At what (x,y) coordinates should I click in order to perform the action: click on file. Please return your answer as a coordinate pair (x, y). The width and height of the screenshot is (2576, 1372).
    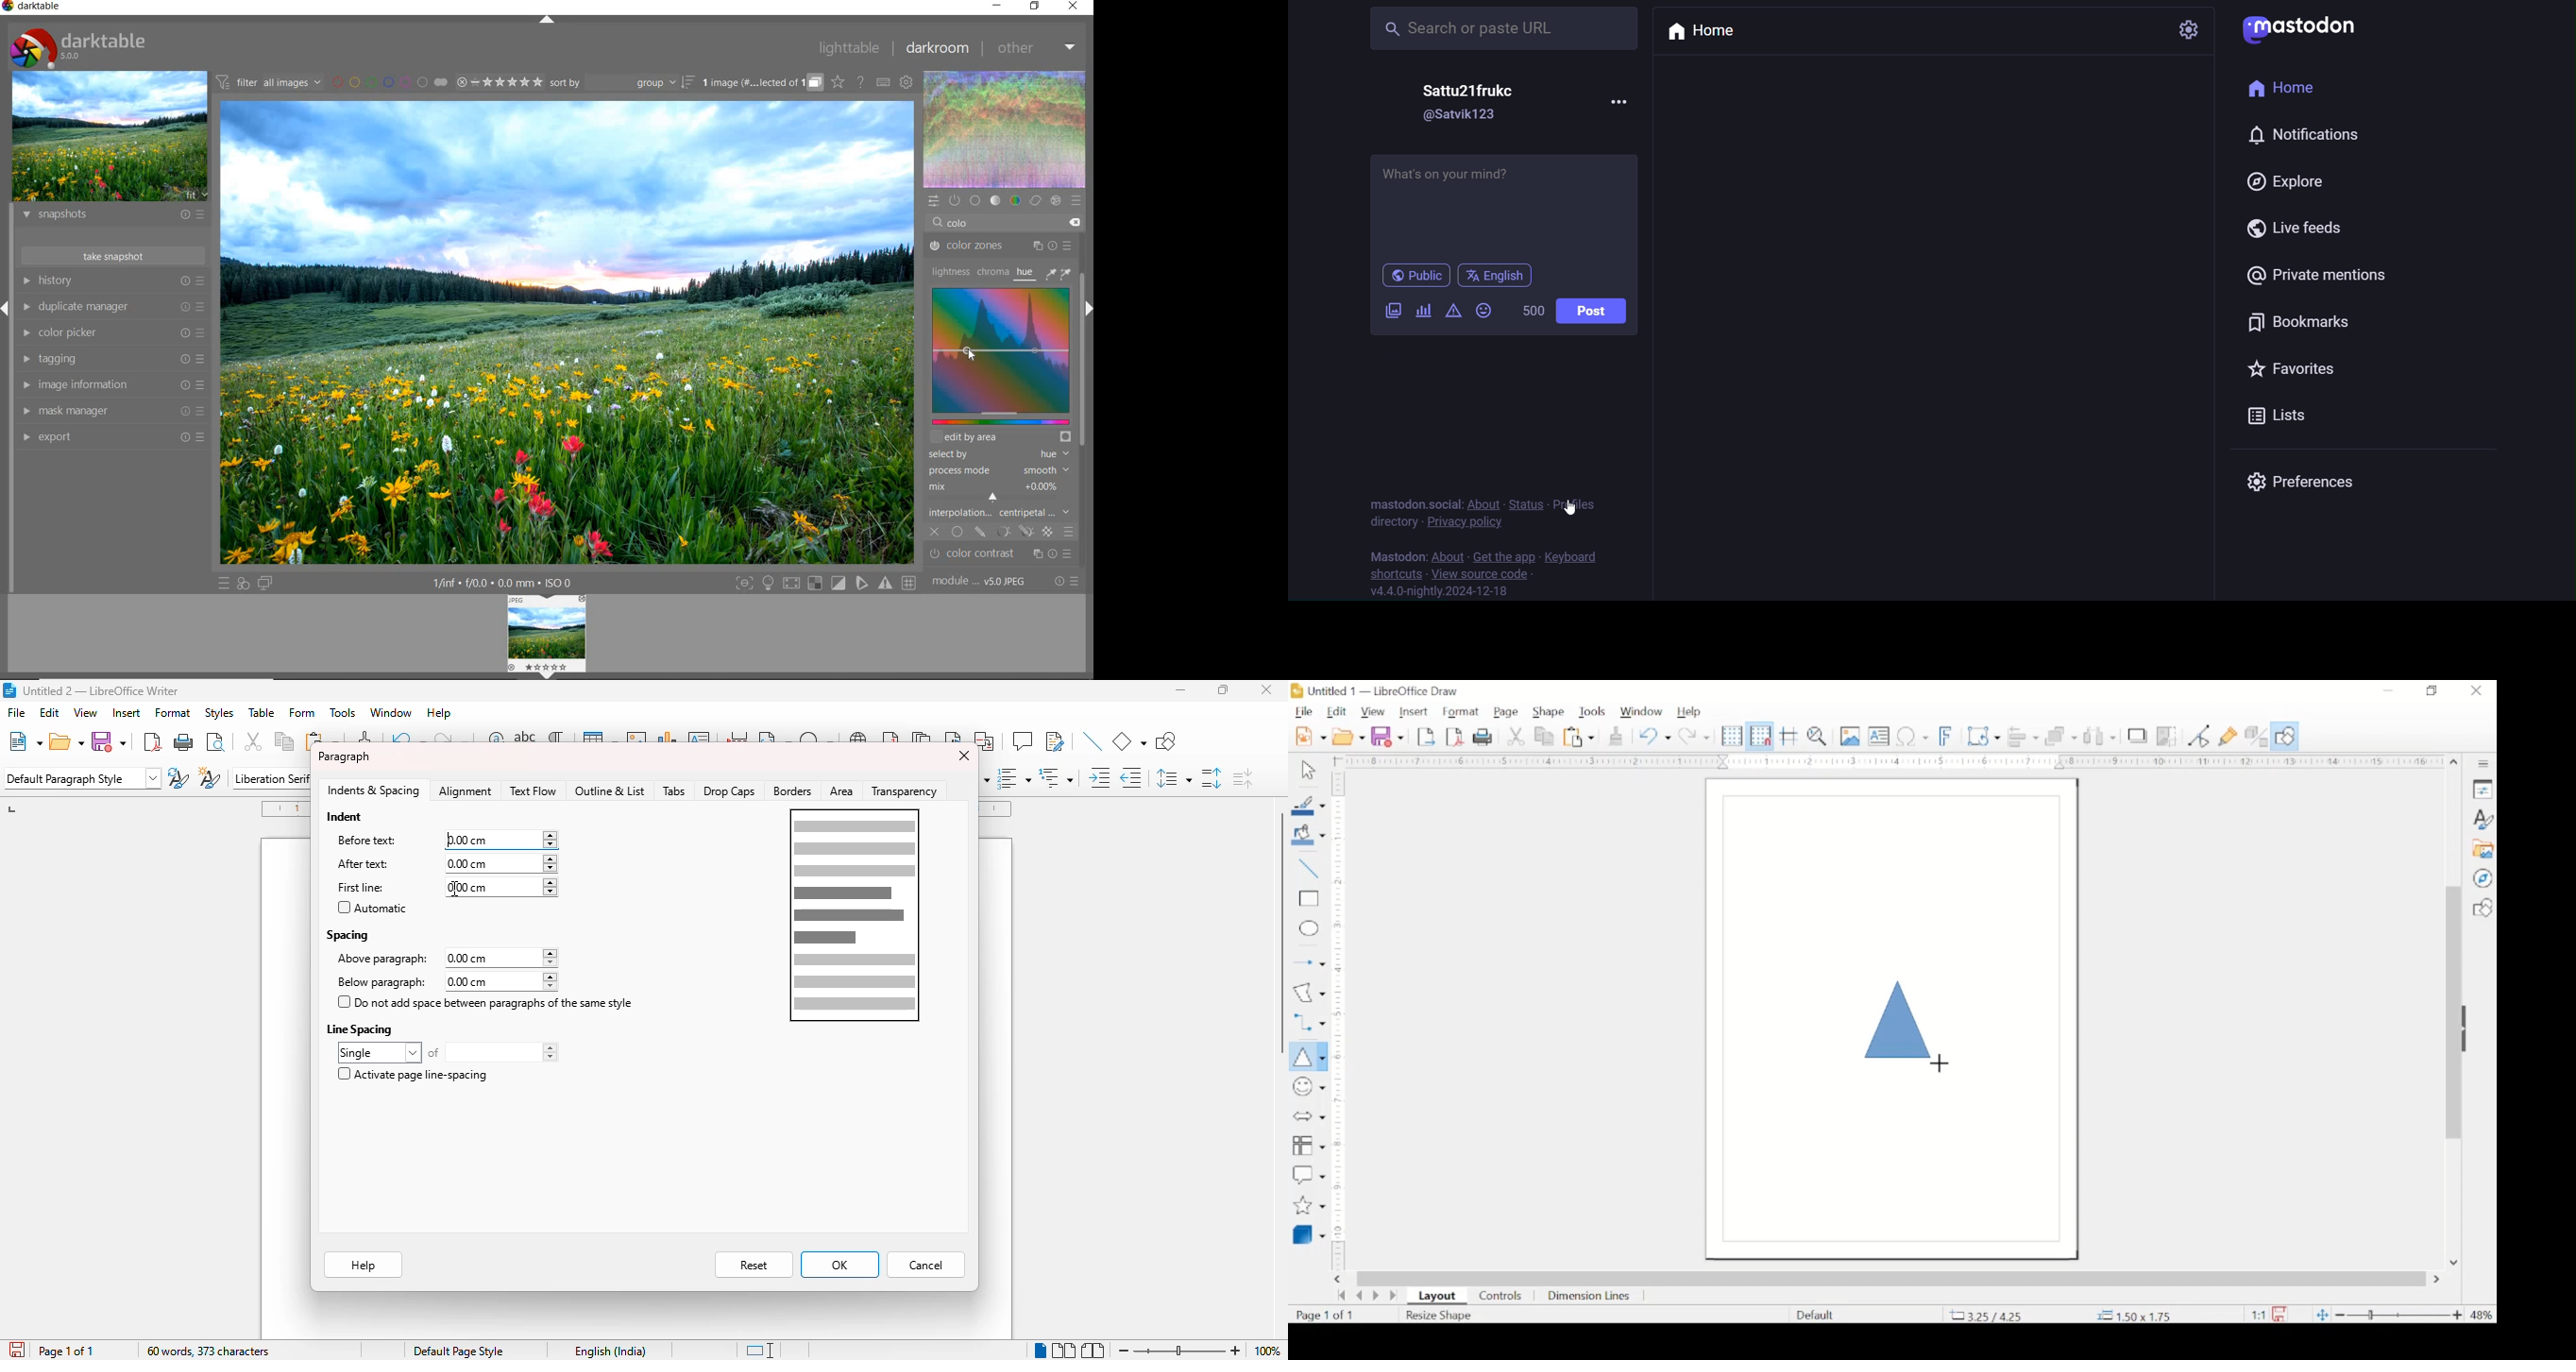
    Looking at the image, I should click on (1304, 711).